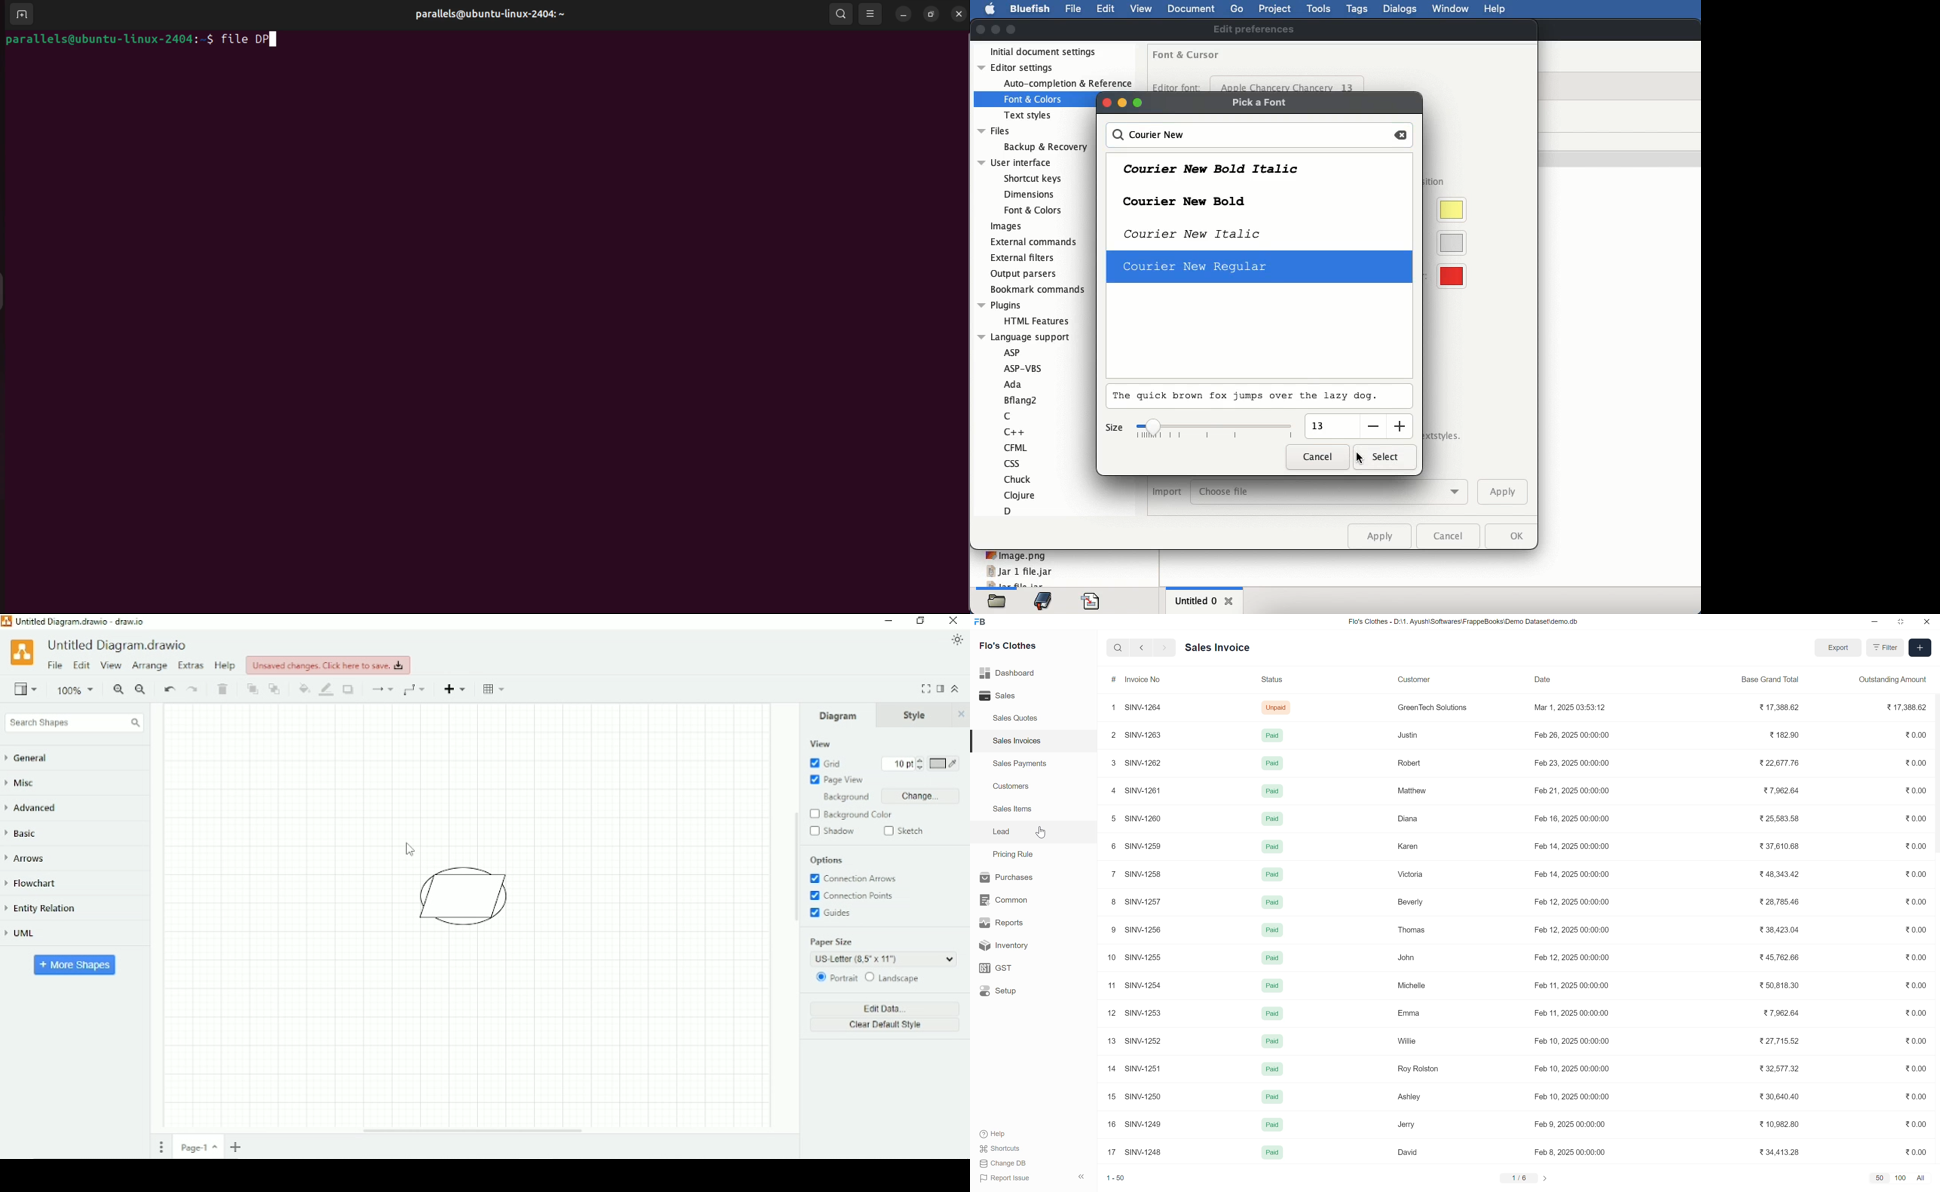  Describe the element at coordinates (1144, 1041) in the screenshot. I see `SINV-1252` at that location.